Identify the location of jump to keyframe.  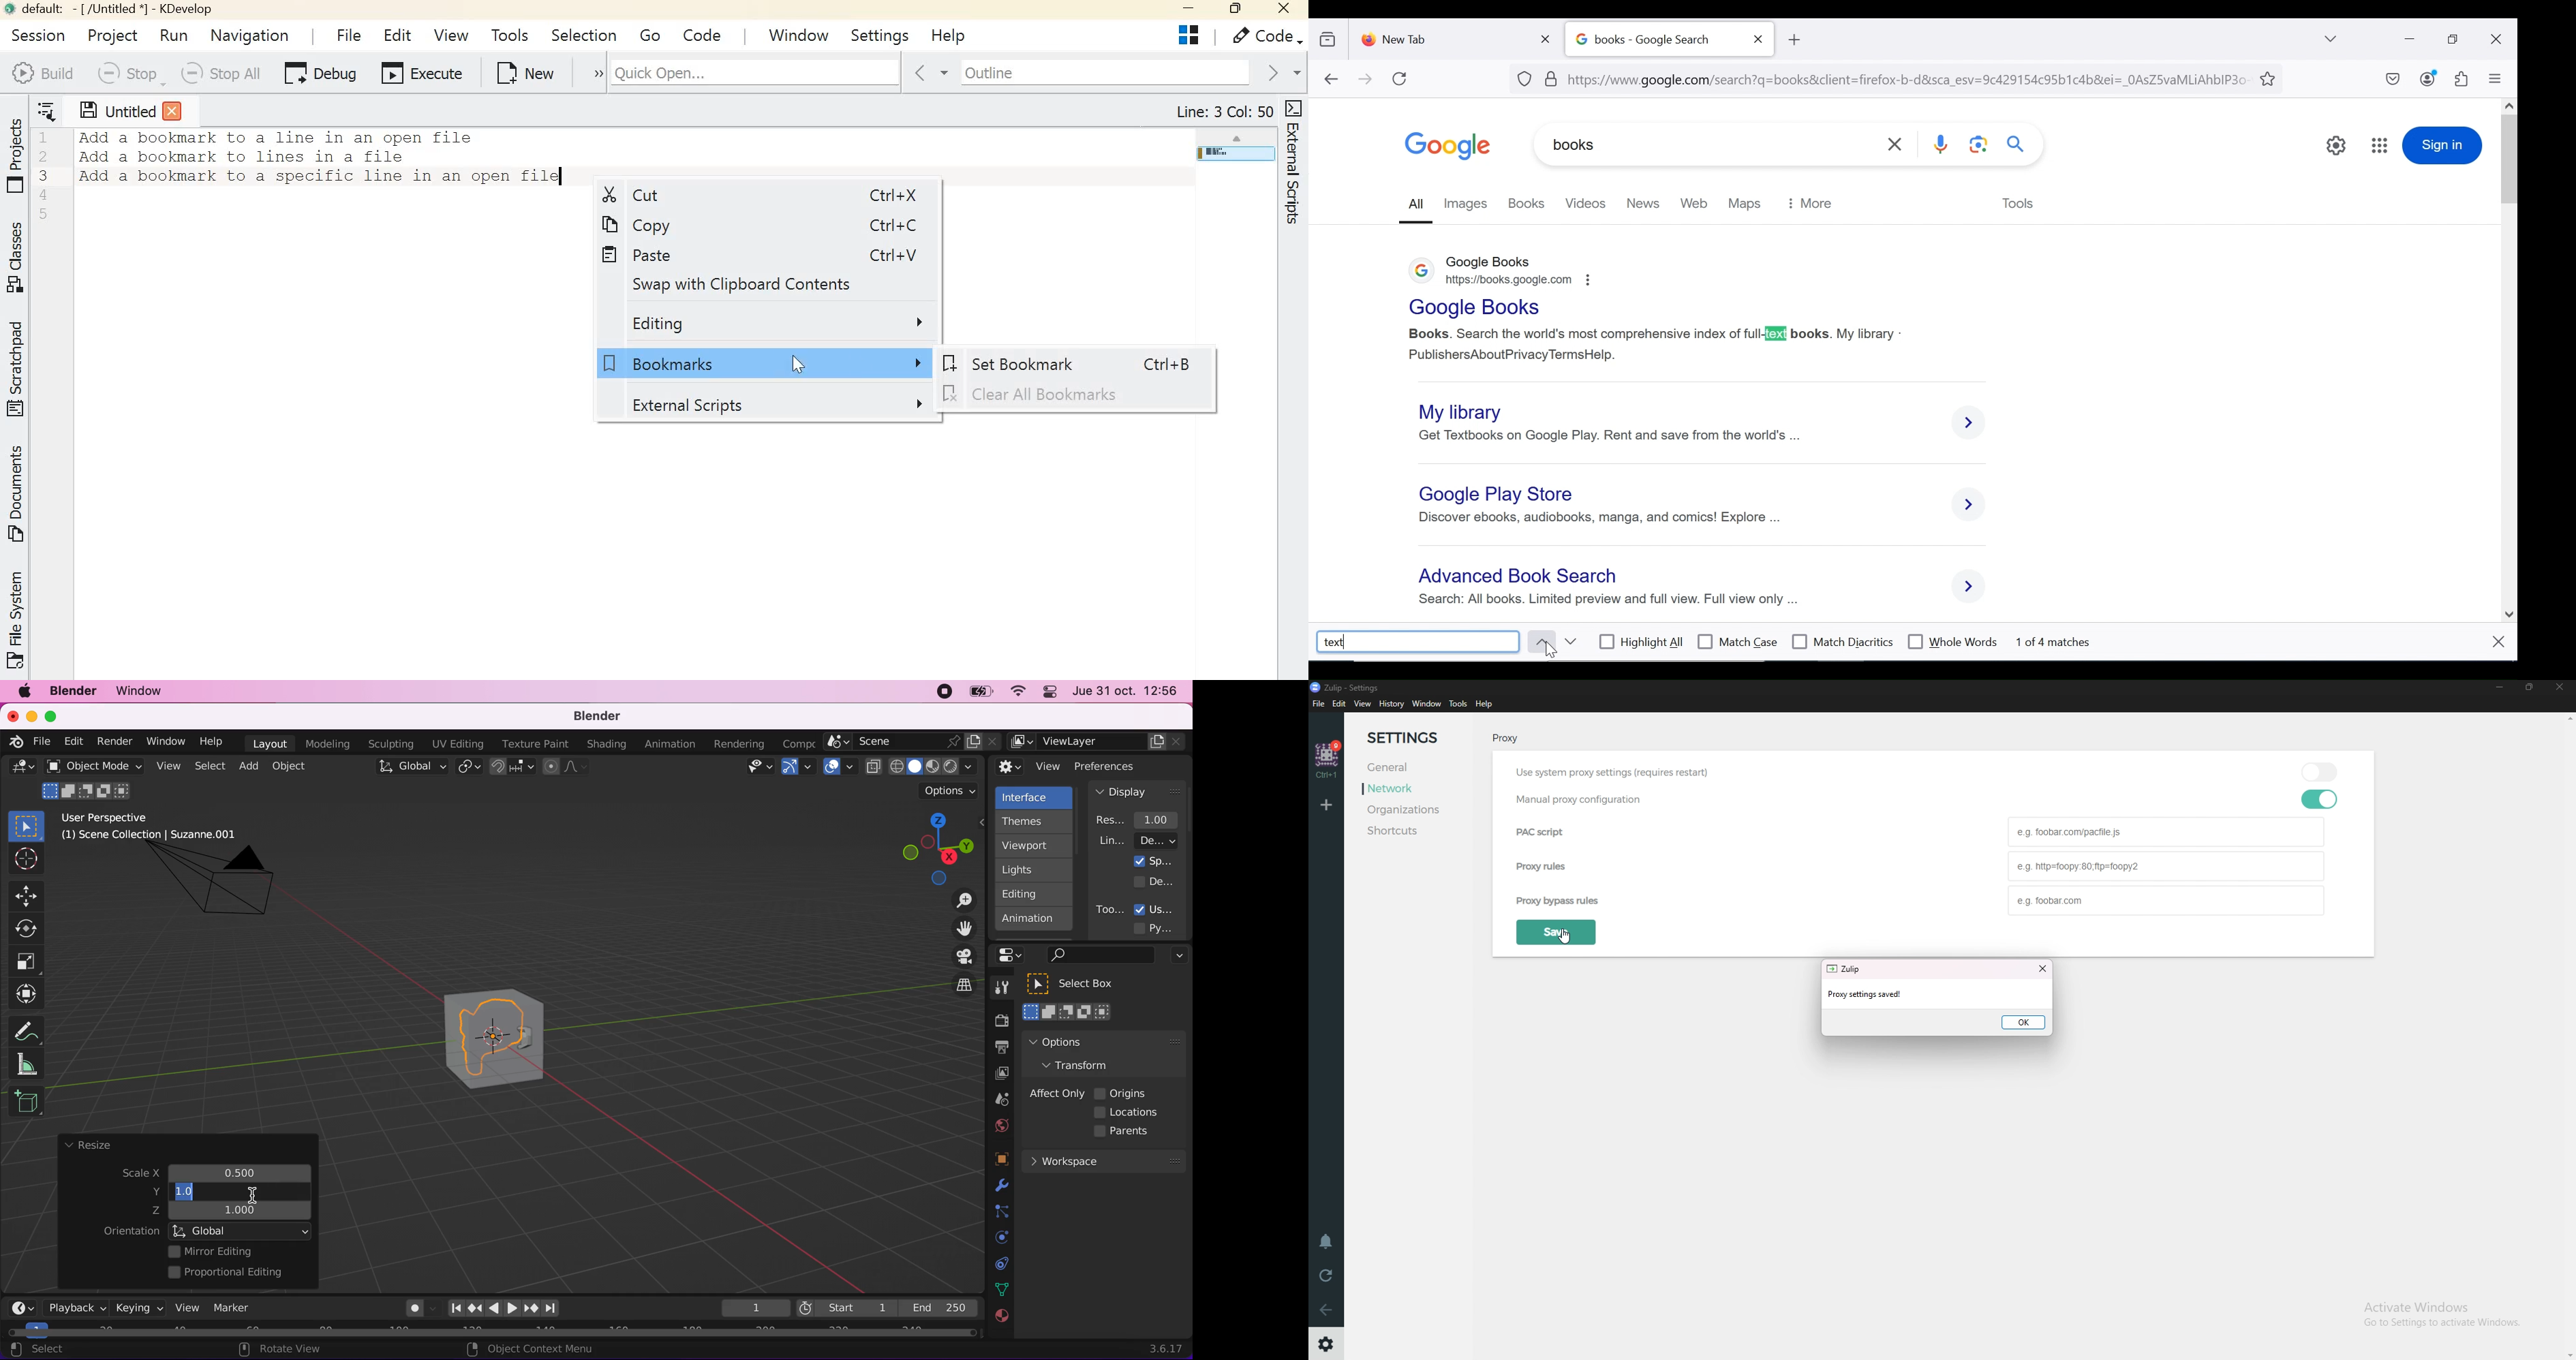
(475, 1309).